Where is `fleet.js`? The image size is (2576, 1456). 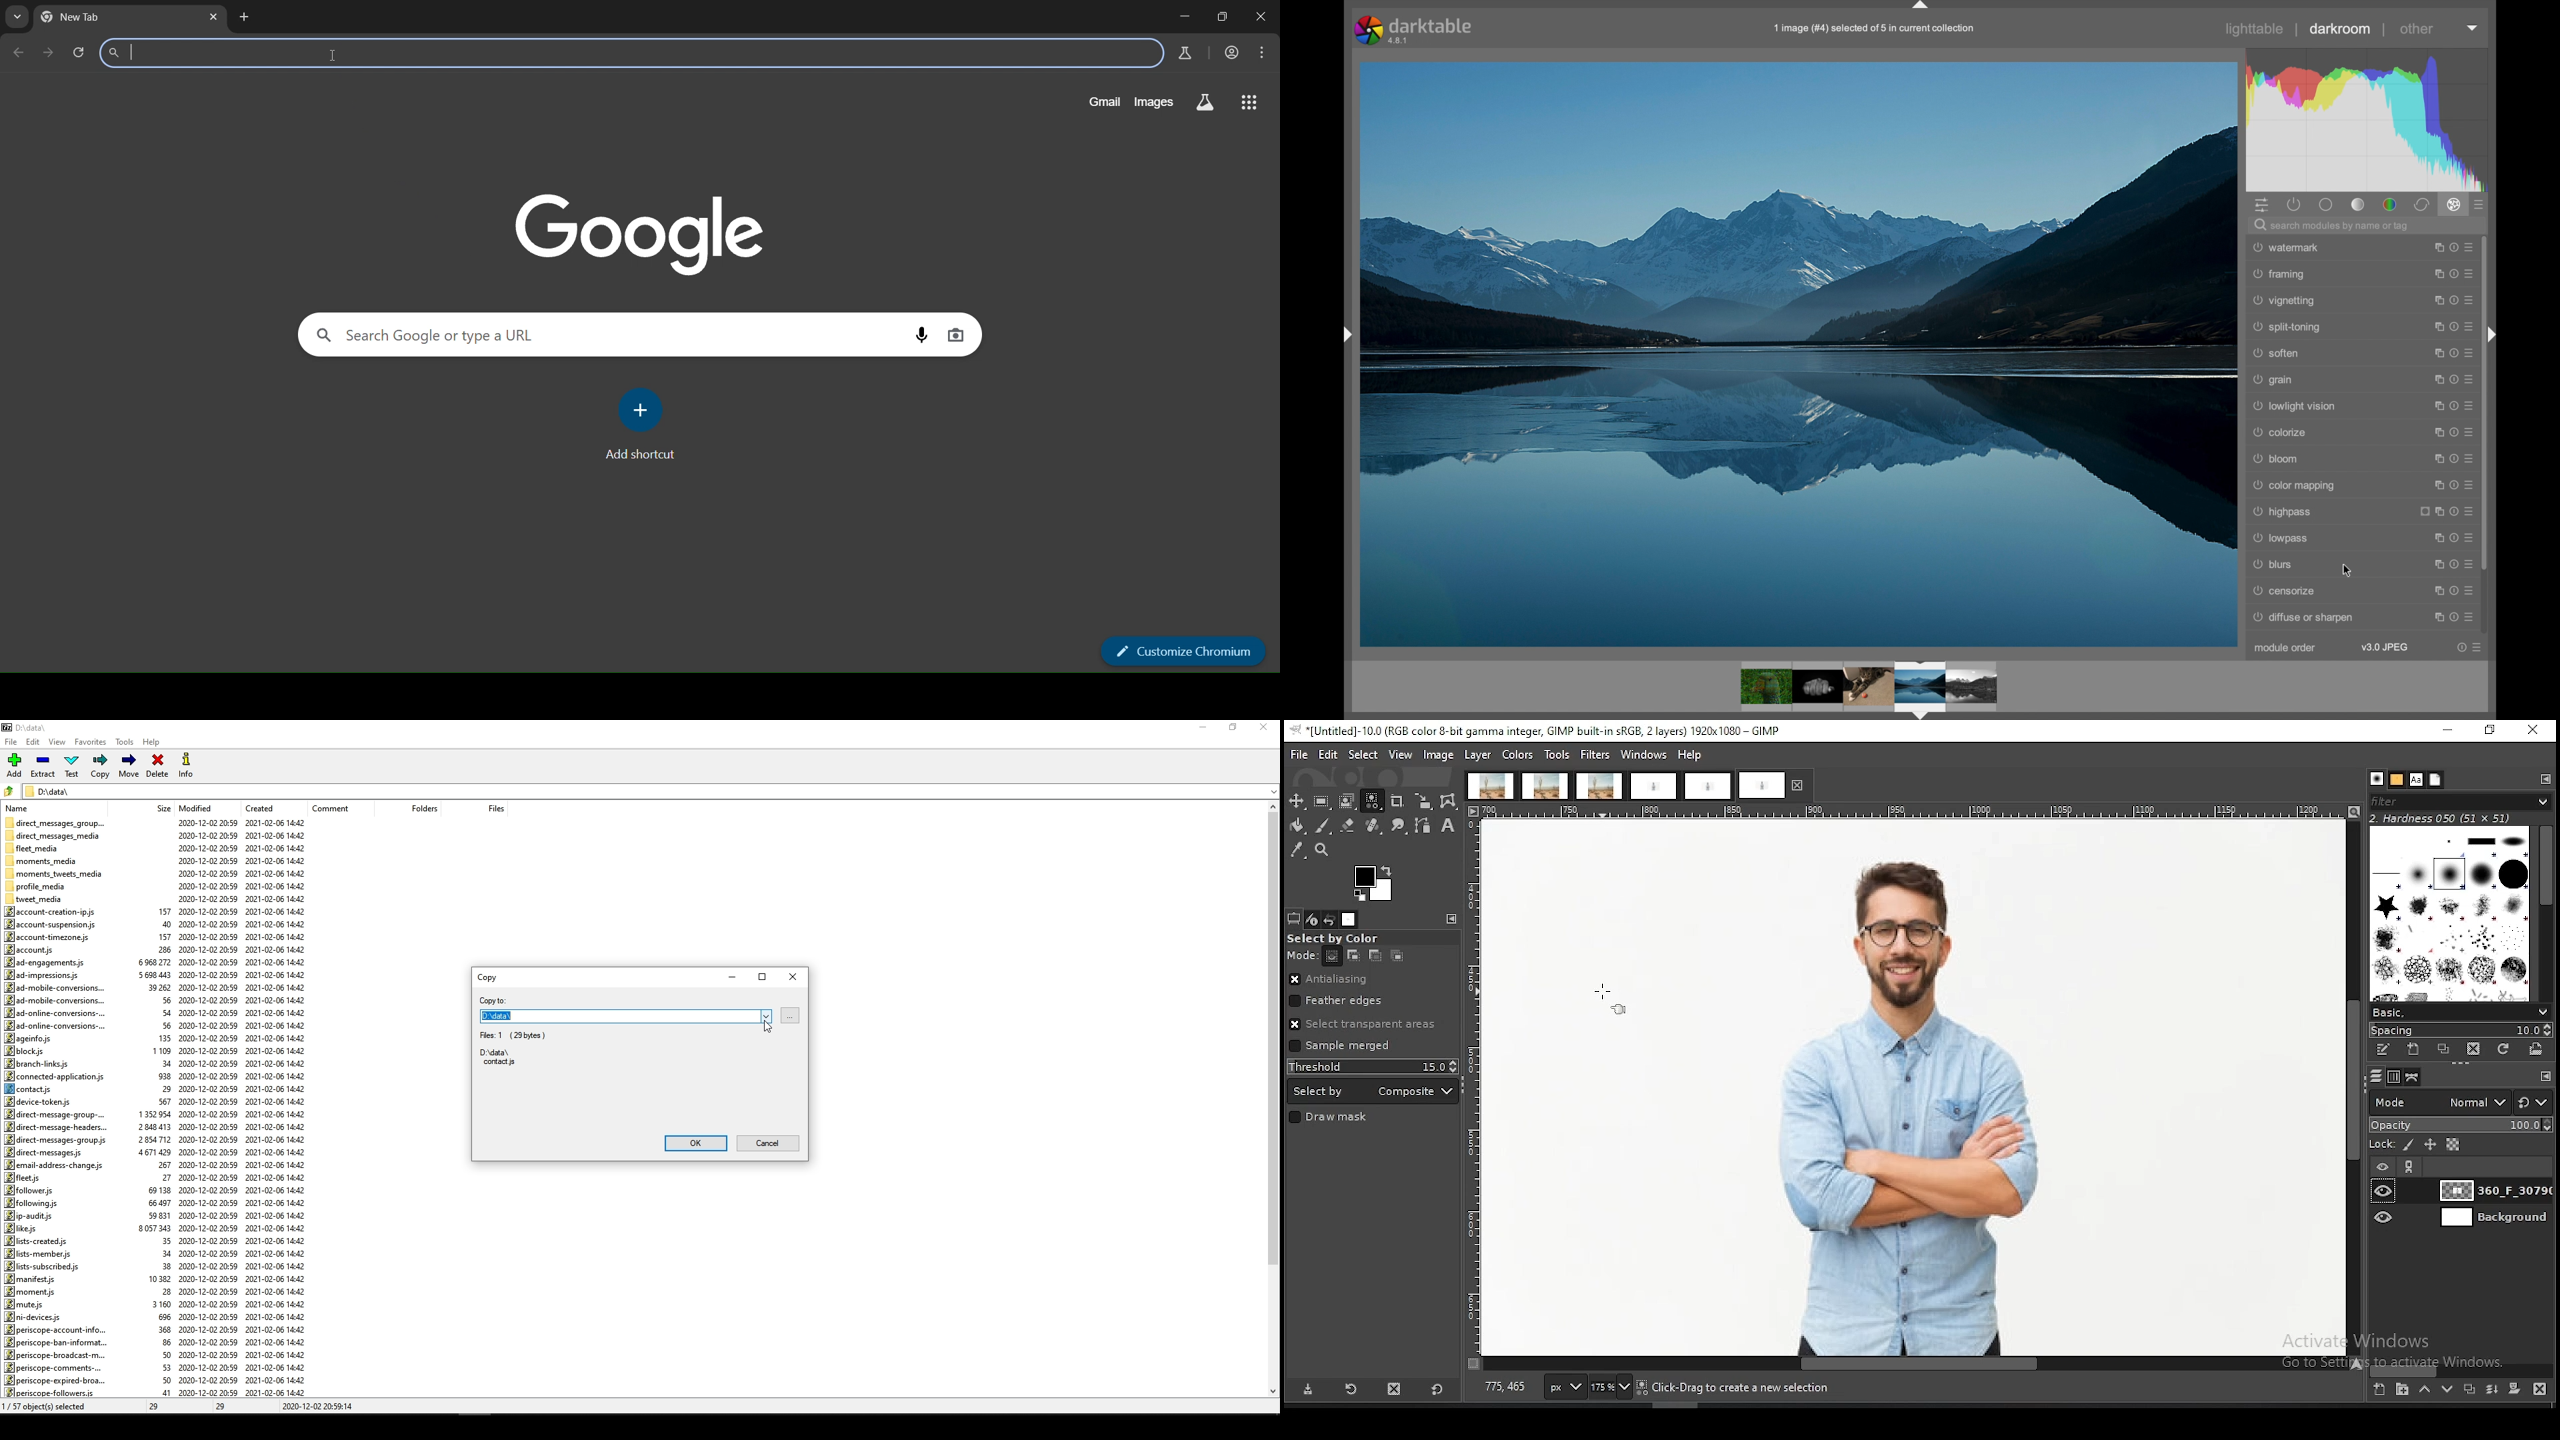 fleet.js is located at coordinates (25, 1177).